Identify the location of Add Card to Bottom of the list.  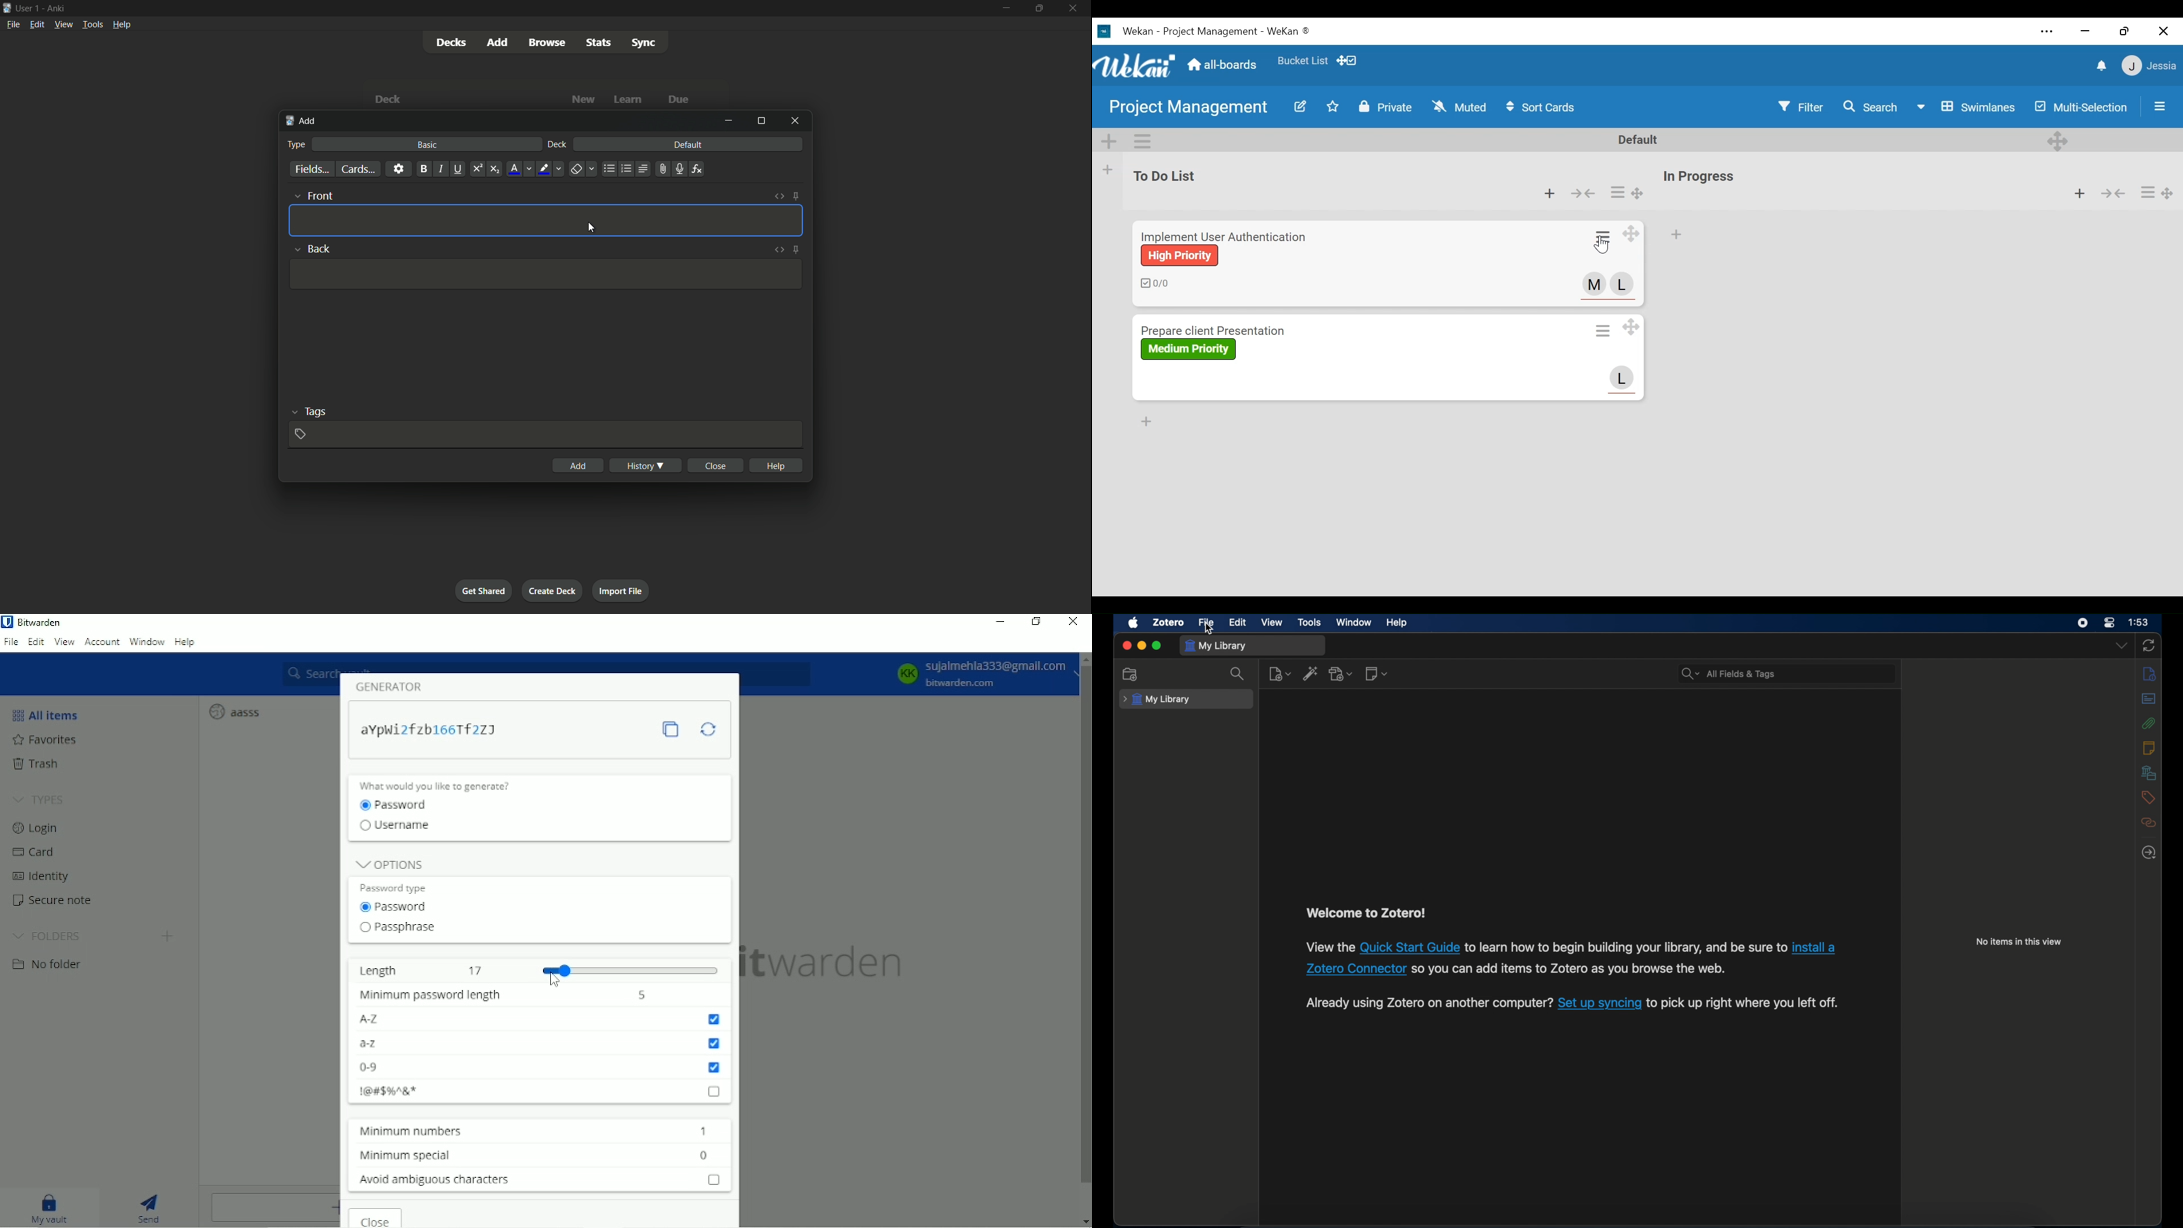
(1148, 421).